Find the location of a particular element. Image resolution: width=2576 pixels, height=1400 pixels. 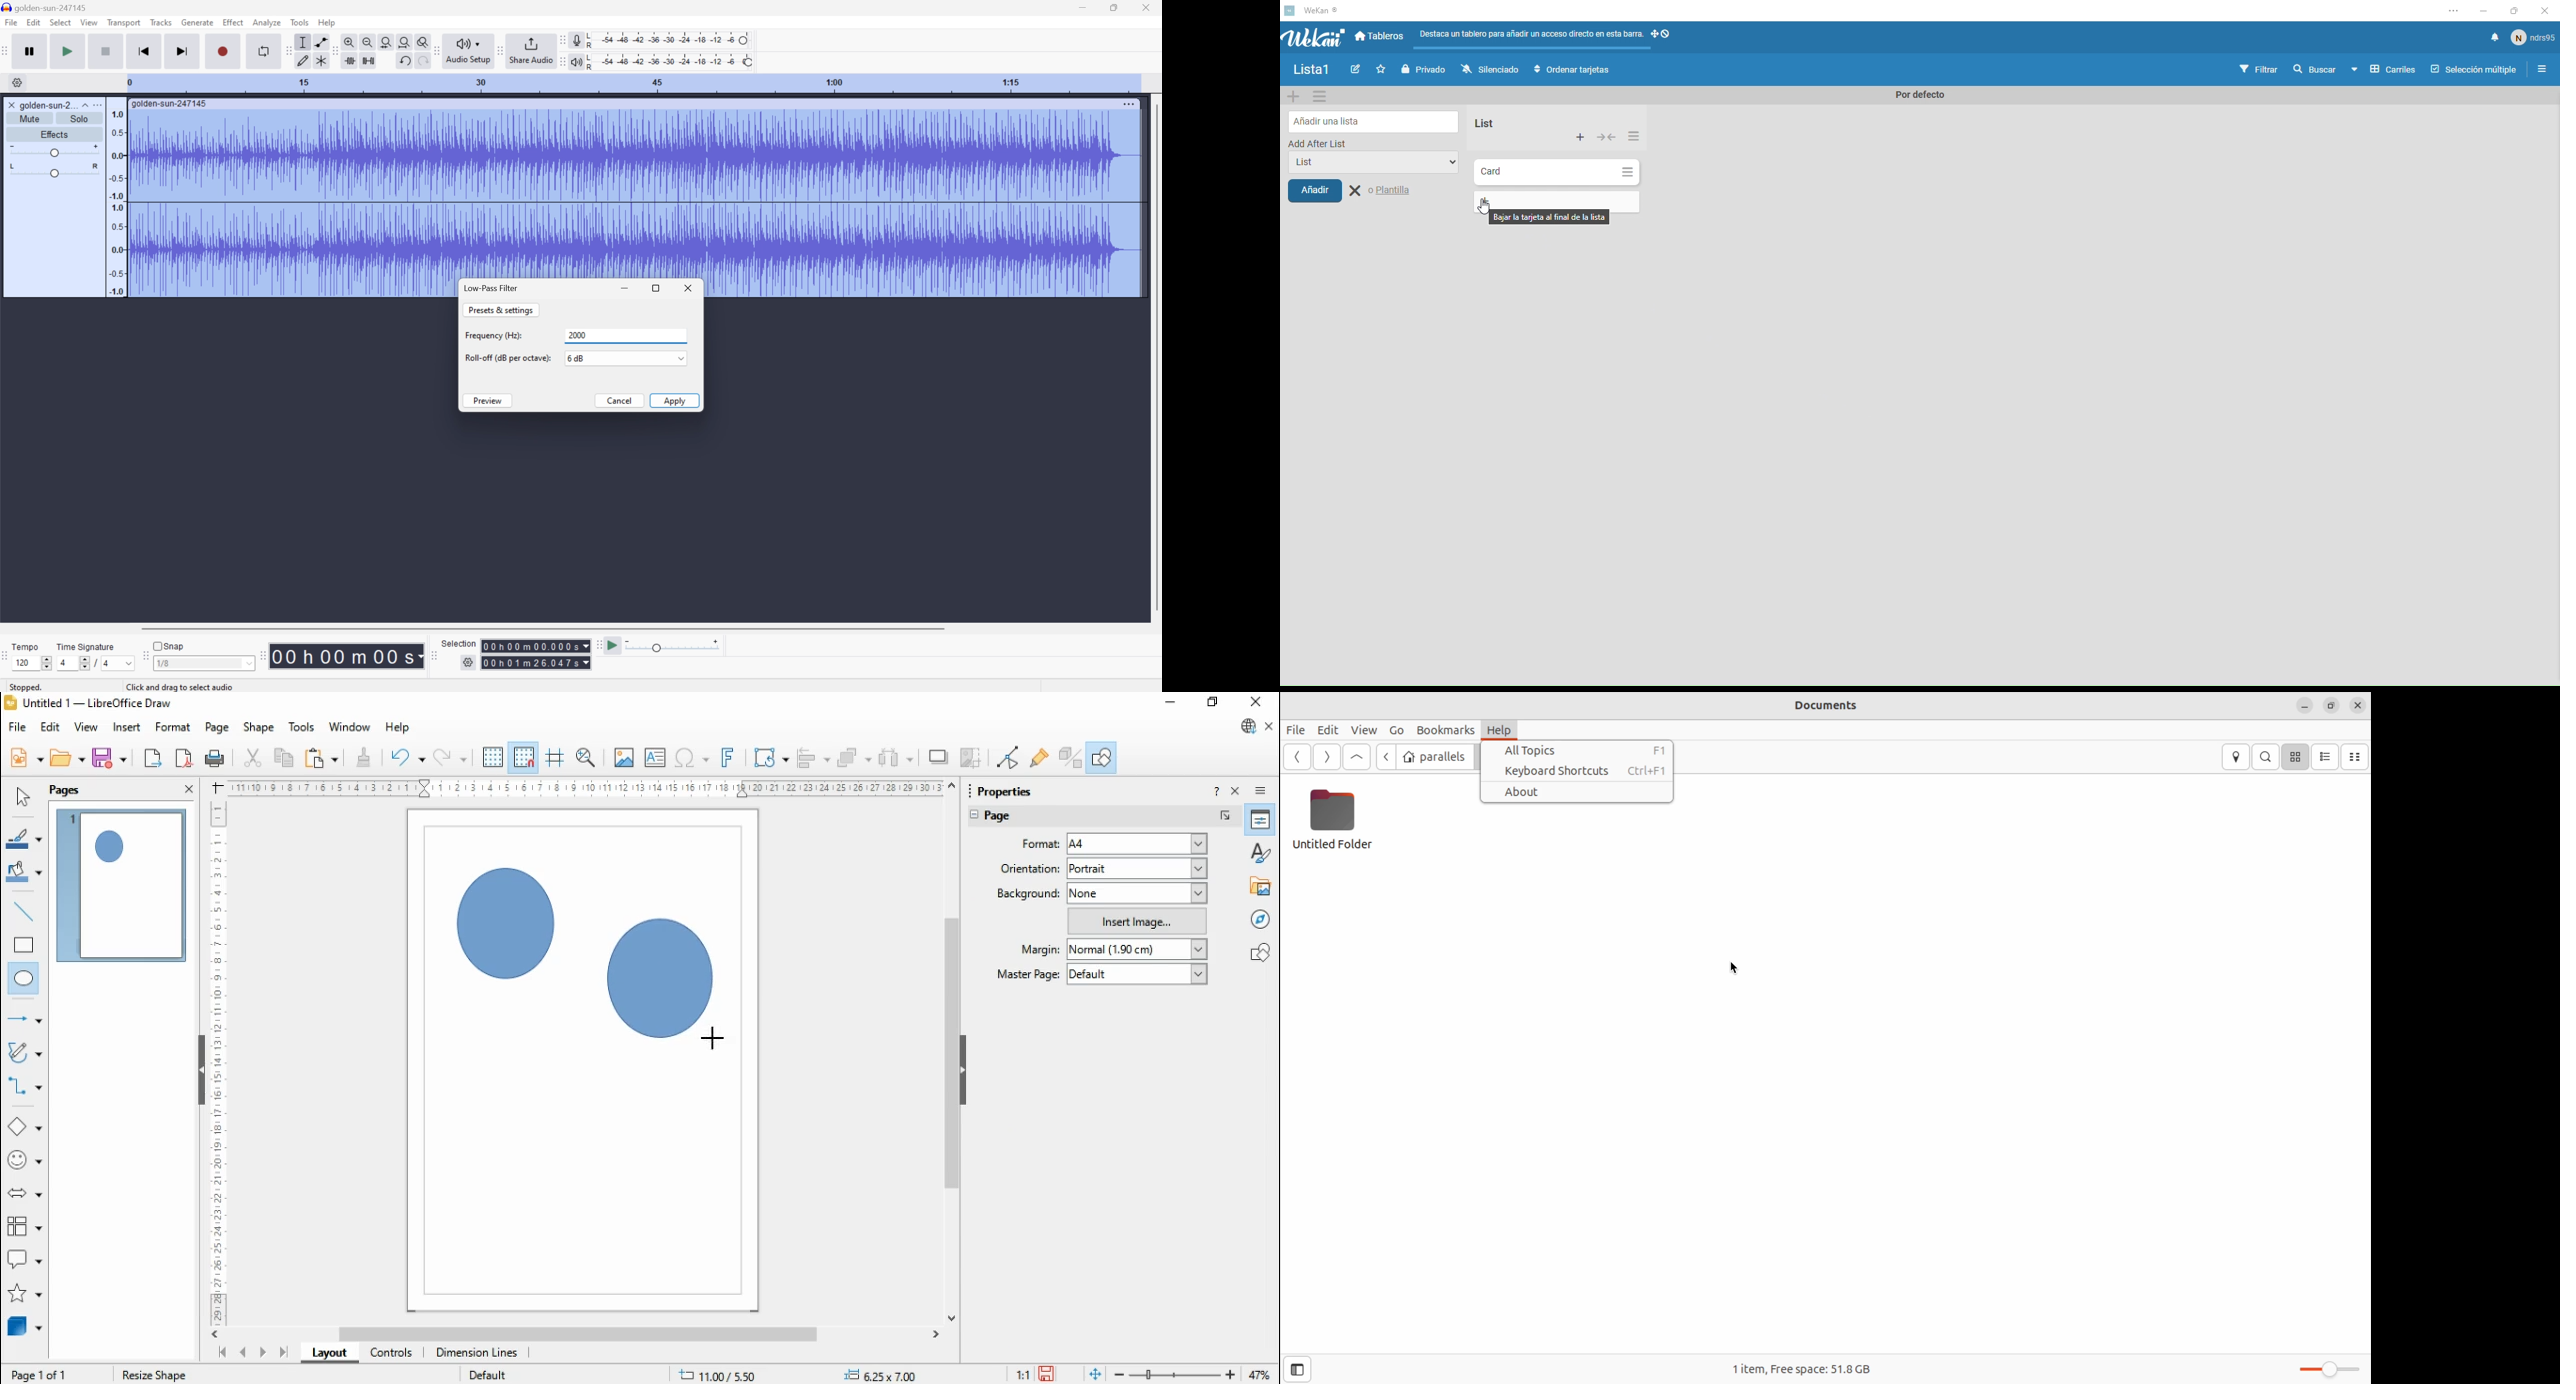

zoom slider is located at coordinates (1175, 1375).